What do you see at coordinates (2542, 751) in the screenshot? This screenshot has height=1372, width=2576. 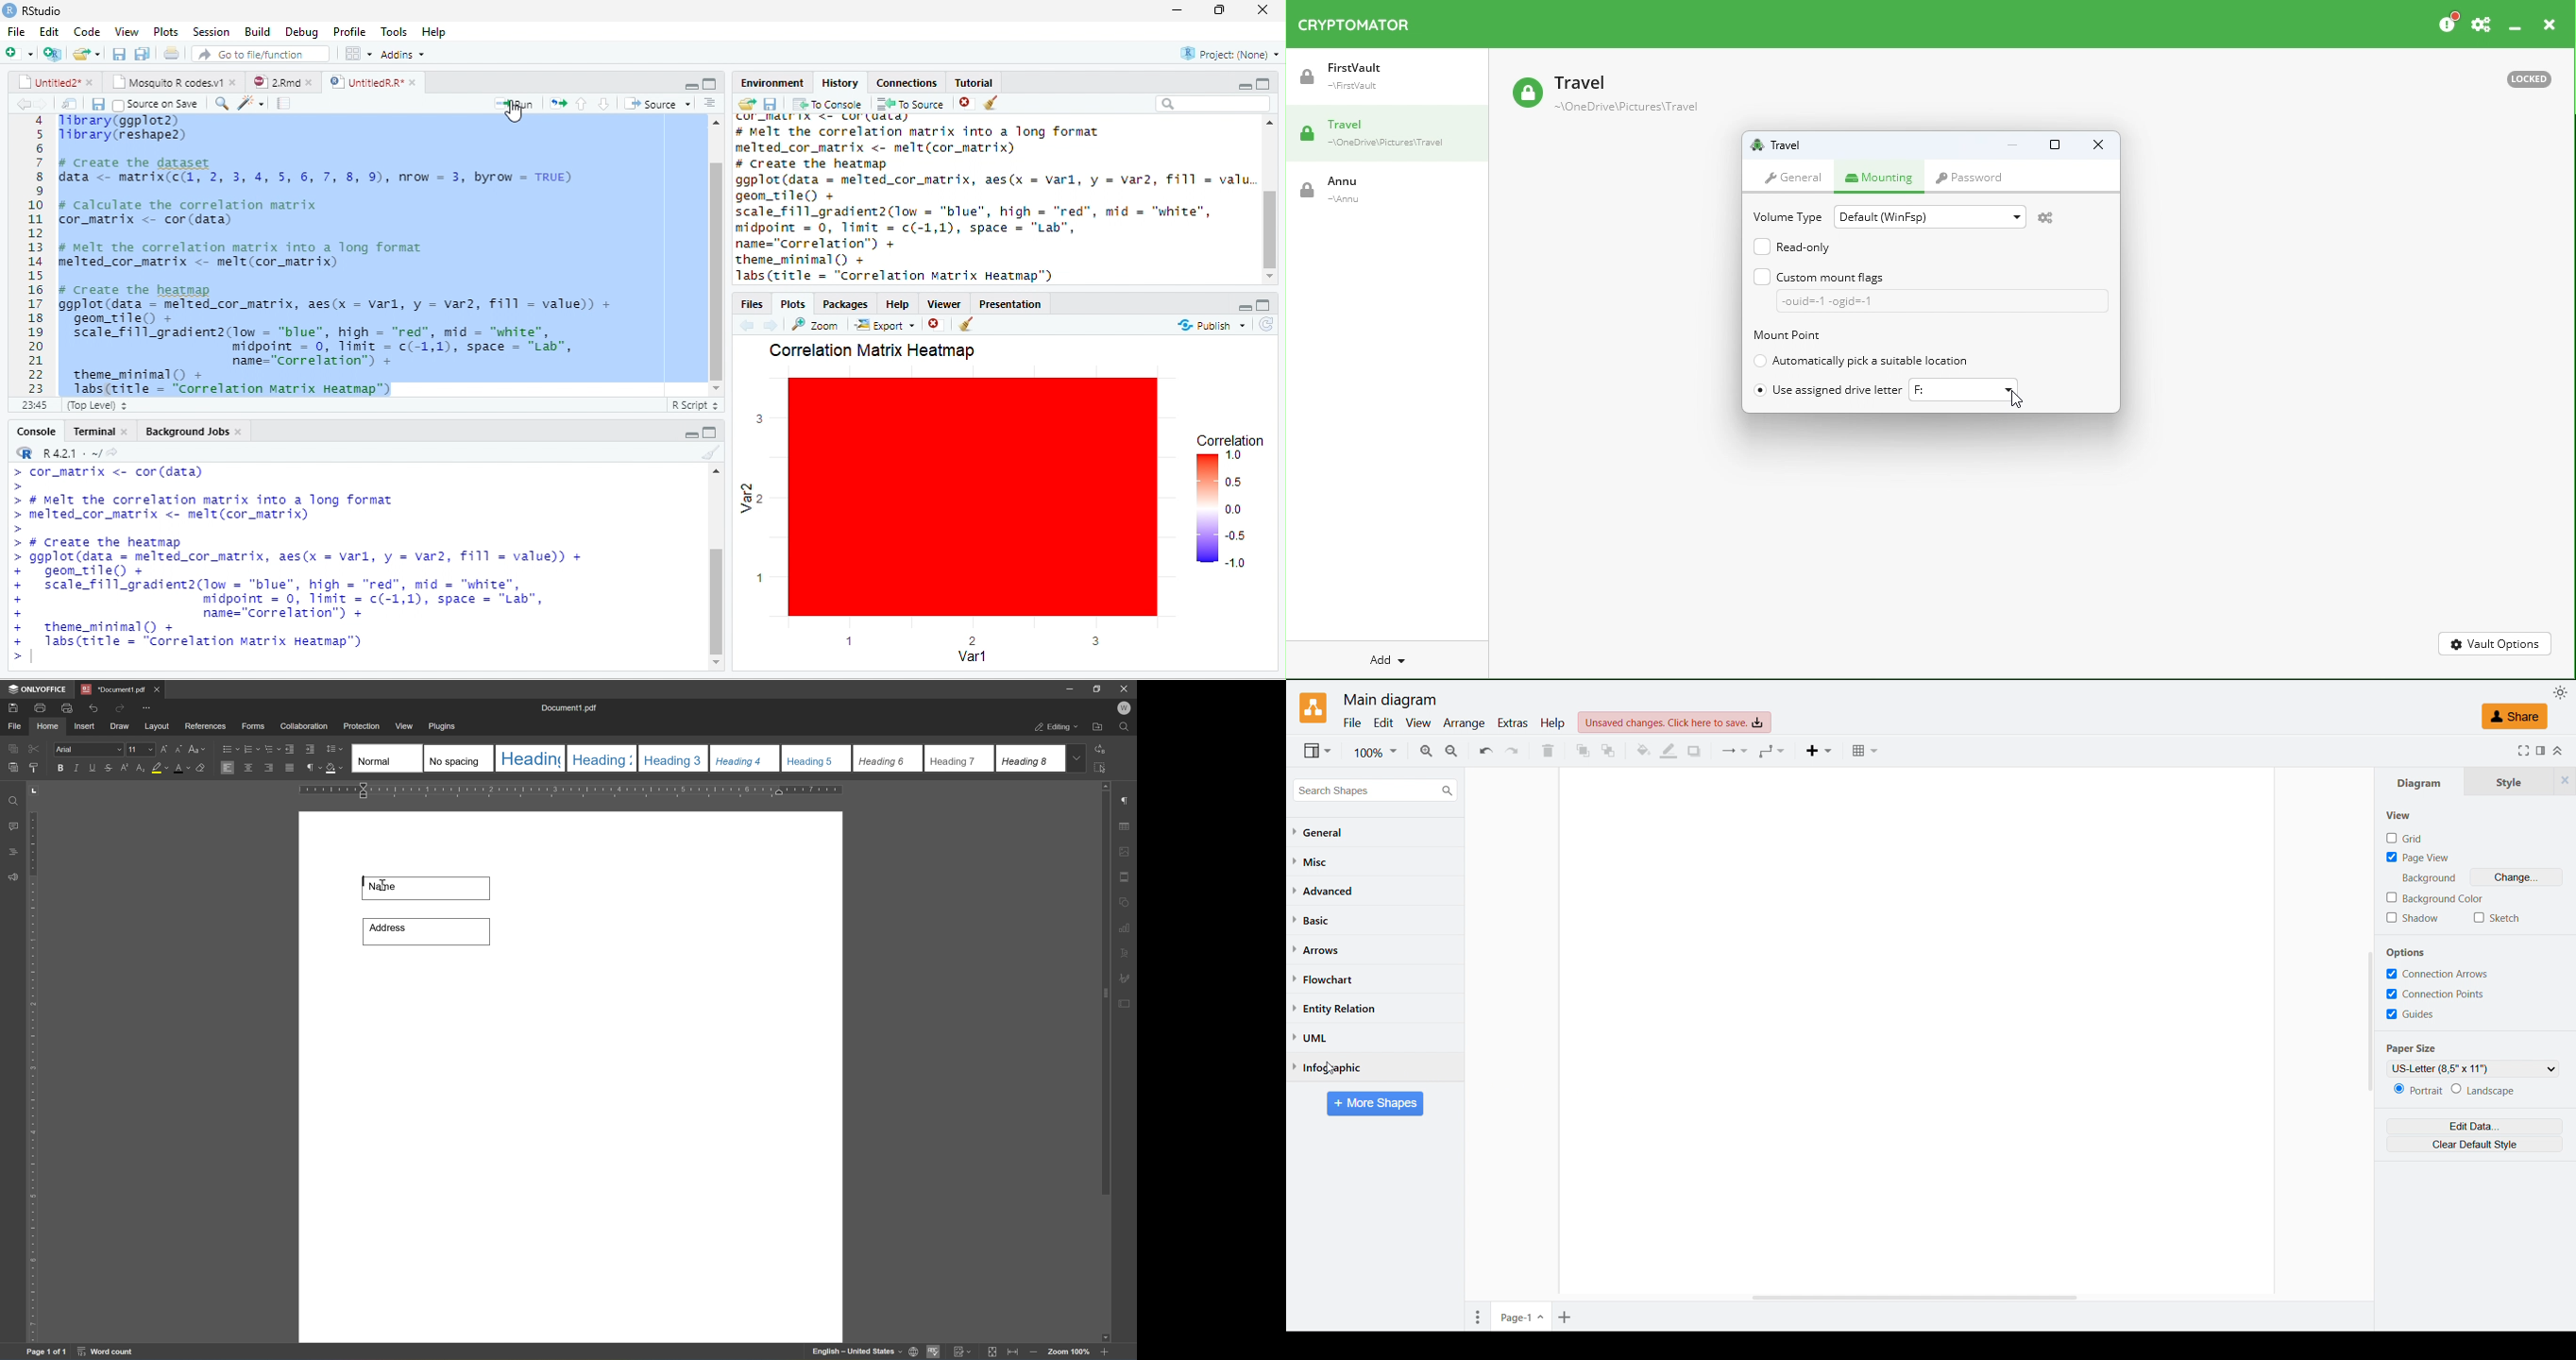 I see `Format ` at bounding box center [2542, 751].